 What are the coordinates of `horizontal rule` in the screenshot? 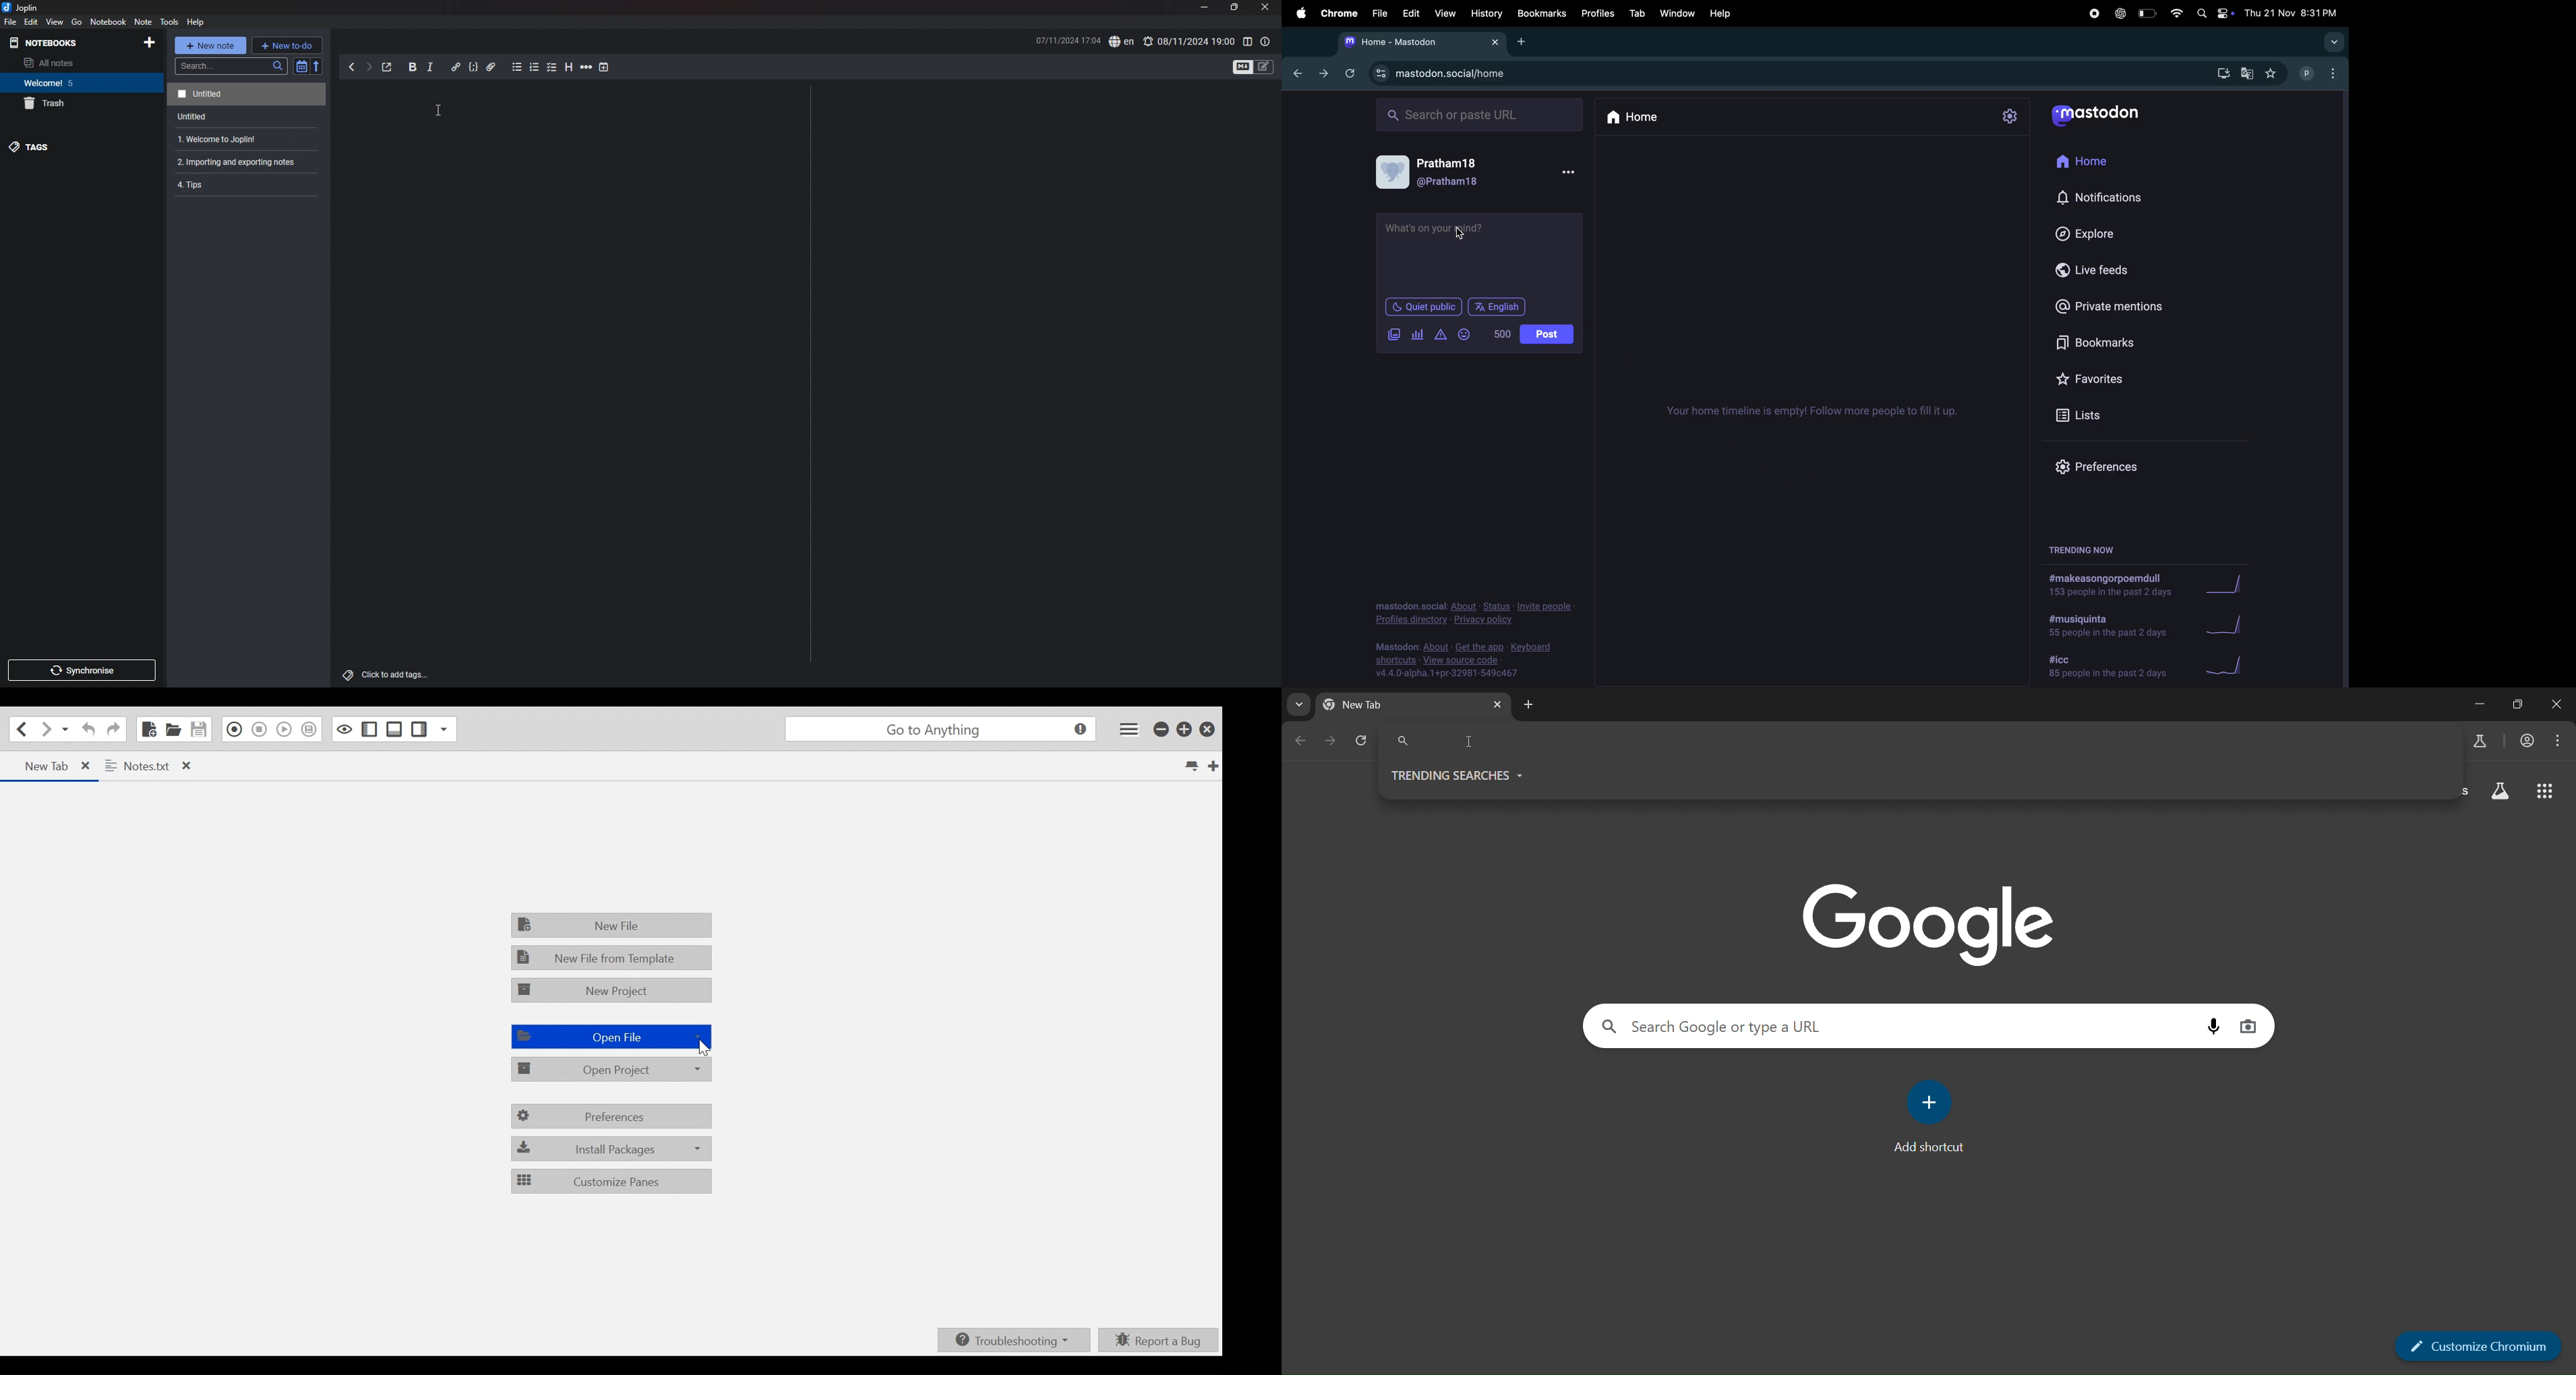 It's located at (588, 67).